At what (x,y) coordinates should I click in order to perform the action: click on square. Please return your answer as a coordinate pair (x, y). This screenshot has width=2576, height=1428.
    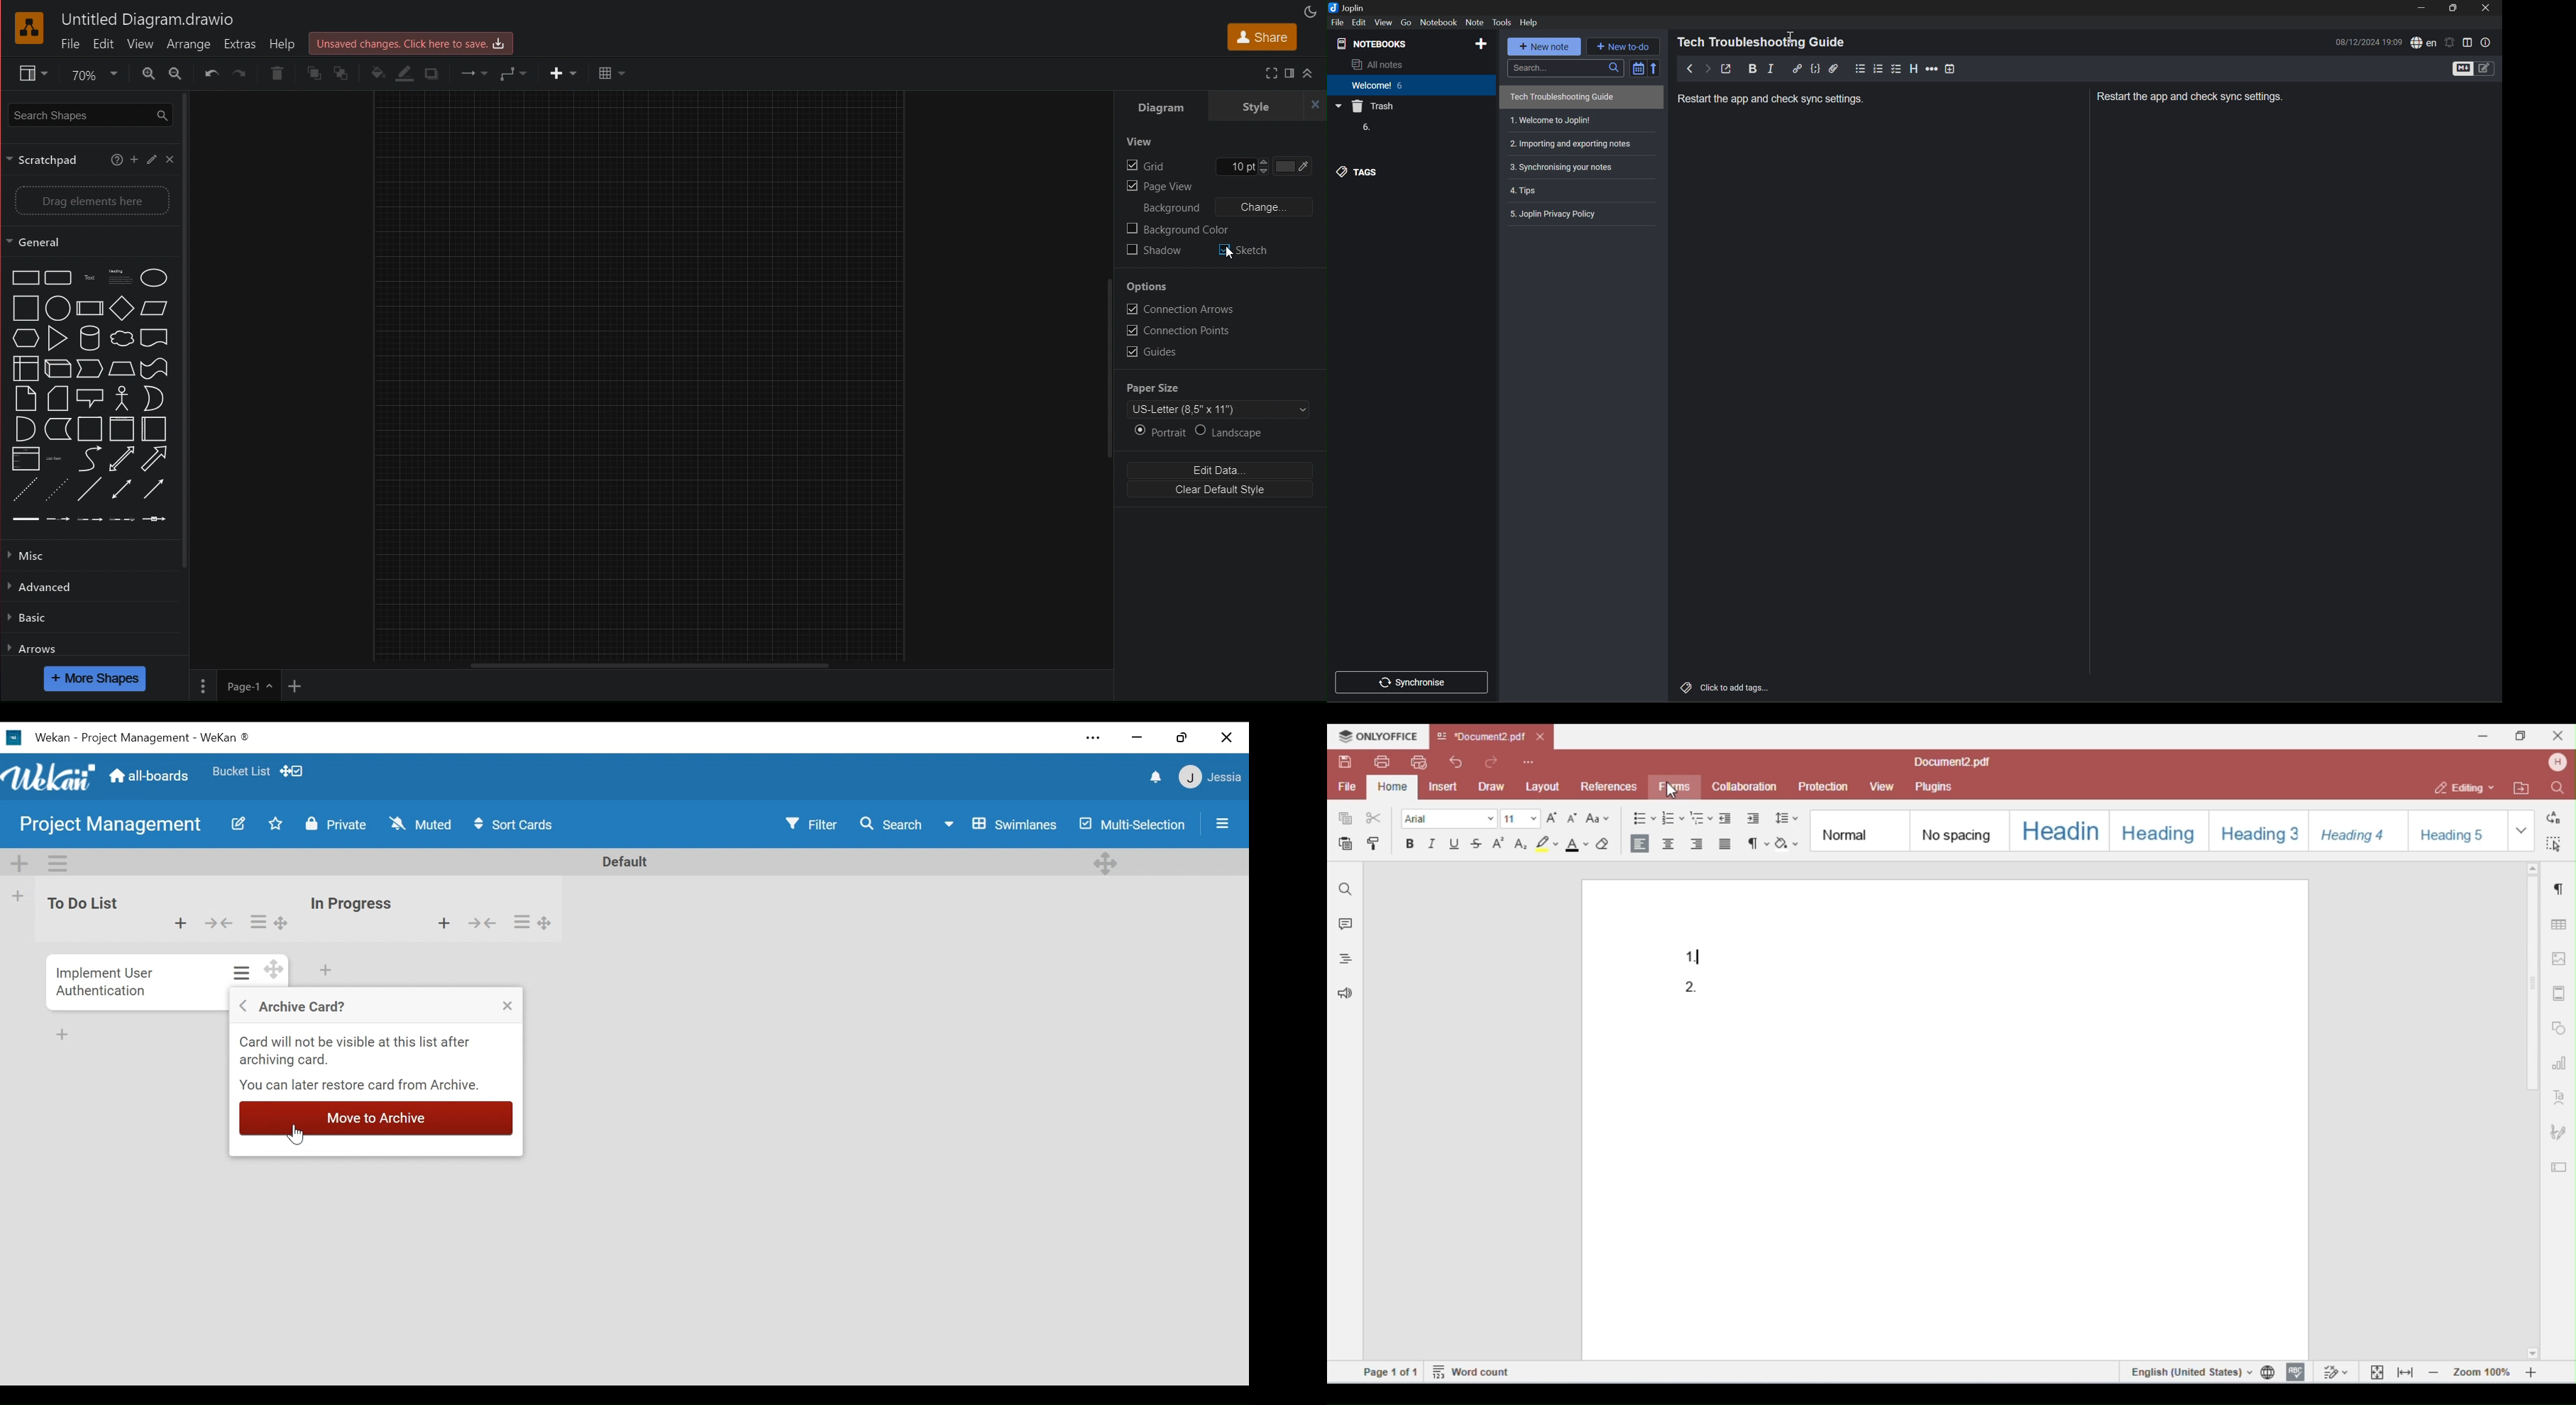
    Looking at the image, I should click on (26, 309).